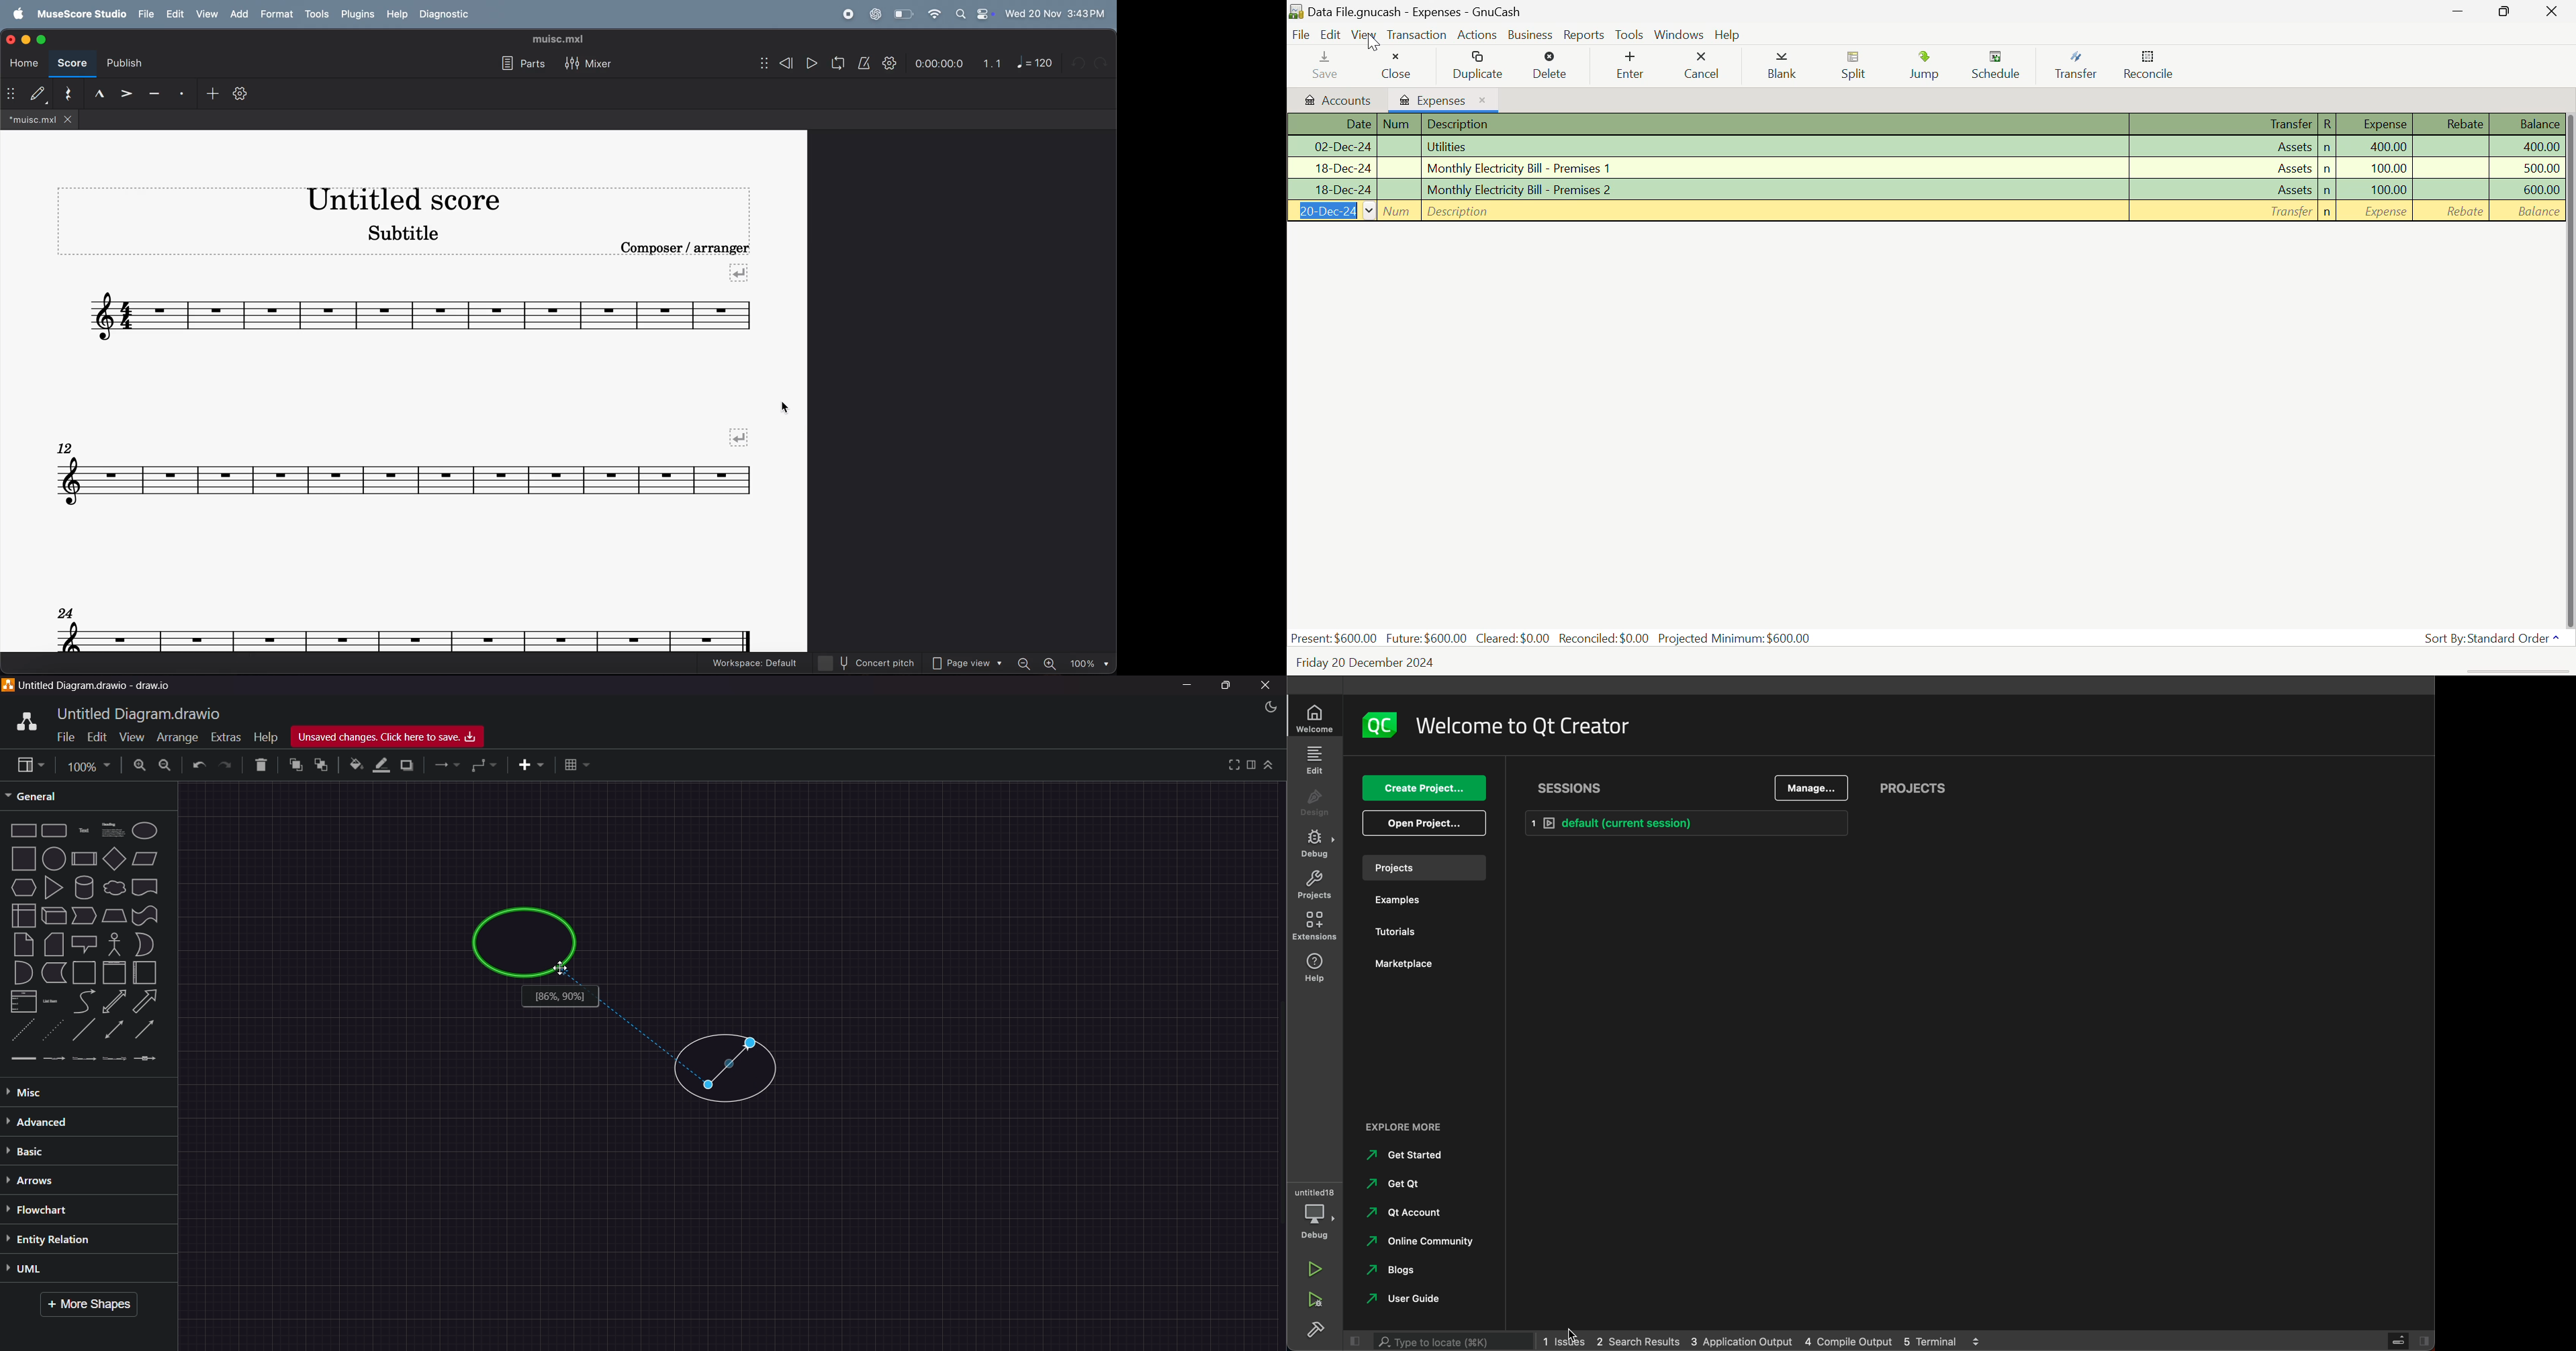 The width and height of the screenshot is (2576, 1372). I want to click on close slidebar, so click(1354, 1340).